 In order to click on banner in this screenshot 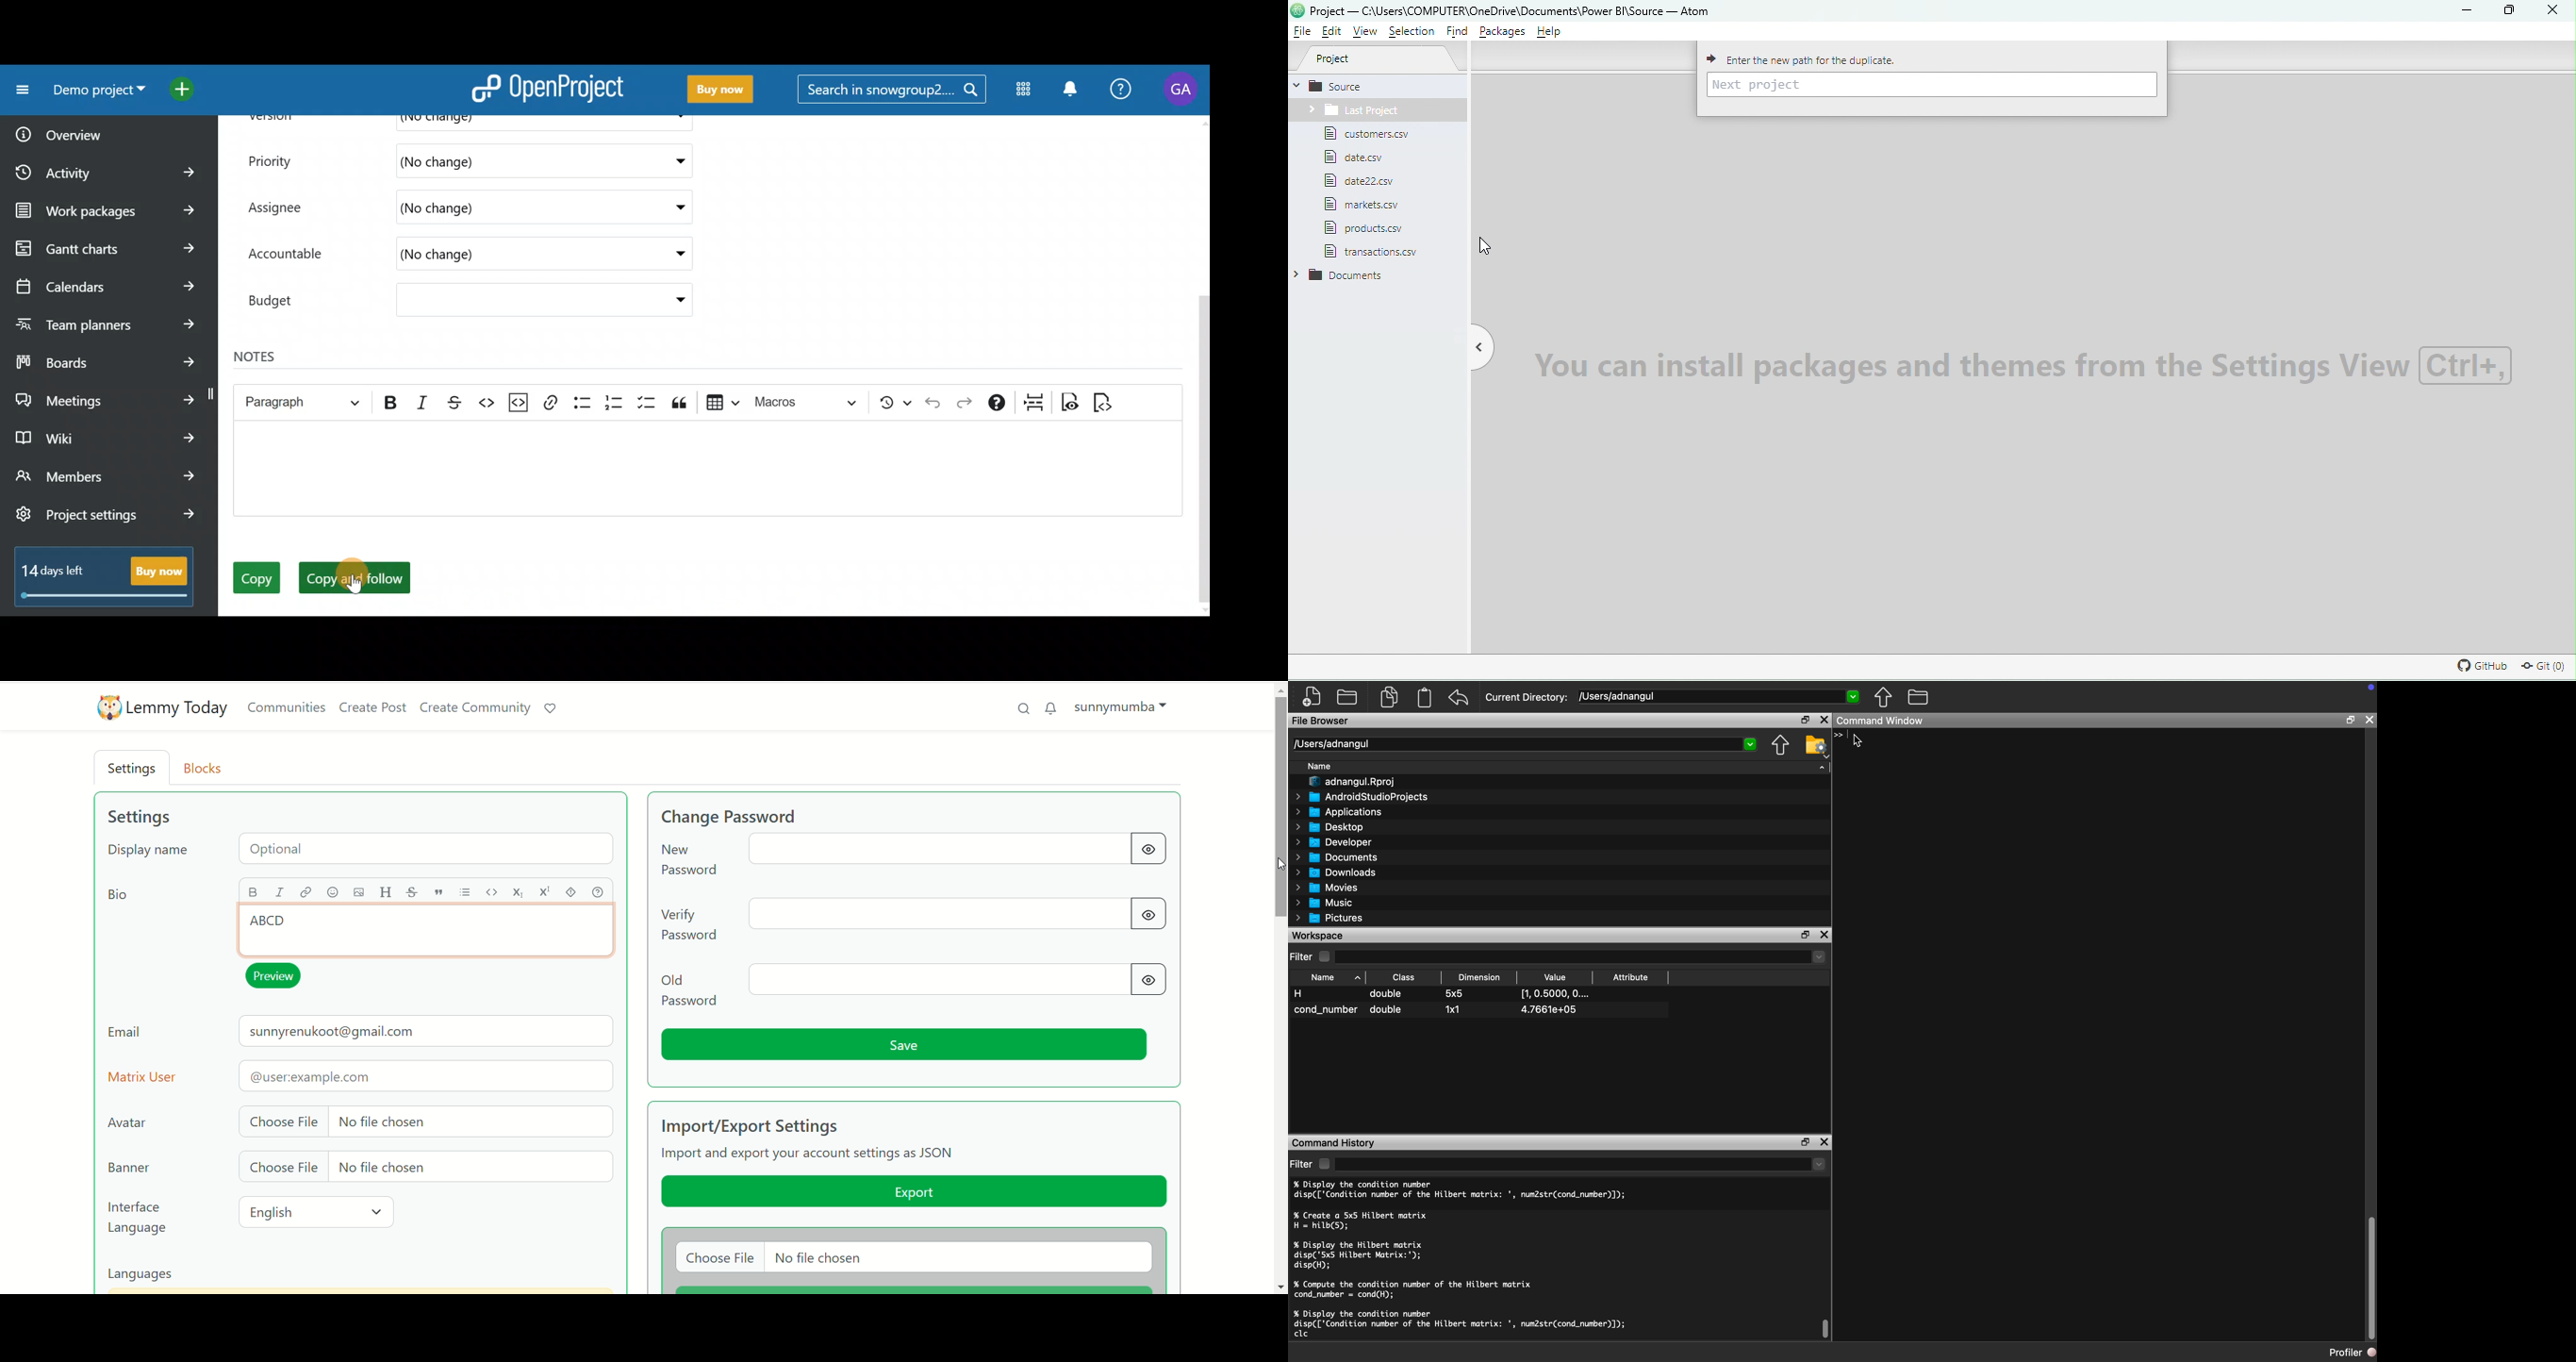, I will do `click(127, 1168)`.